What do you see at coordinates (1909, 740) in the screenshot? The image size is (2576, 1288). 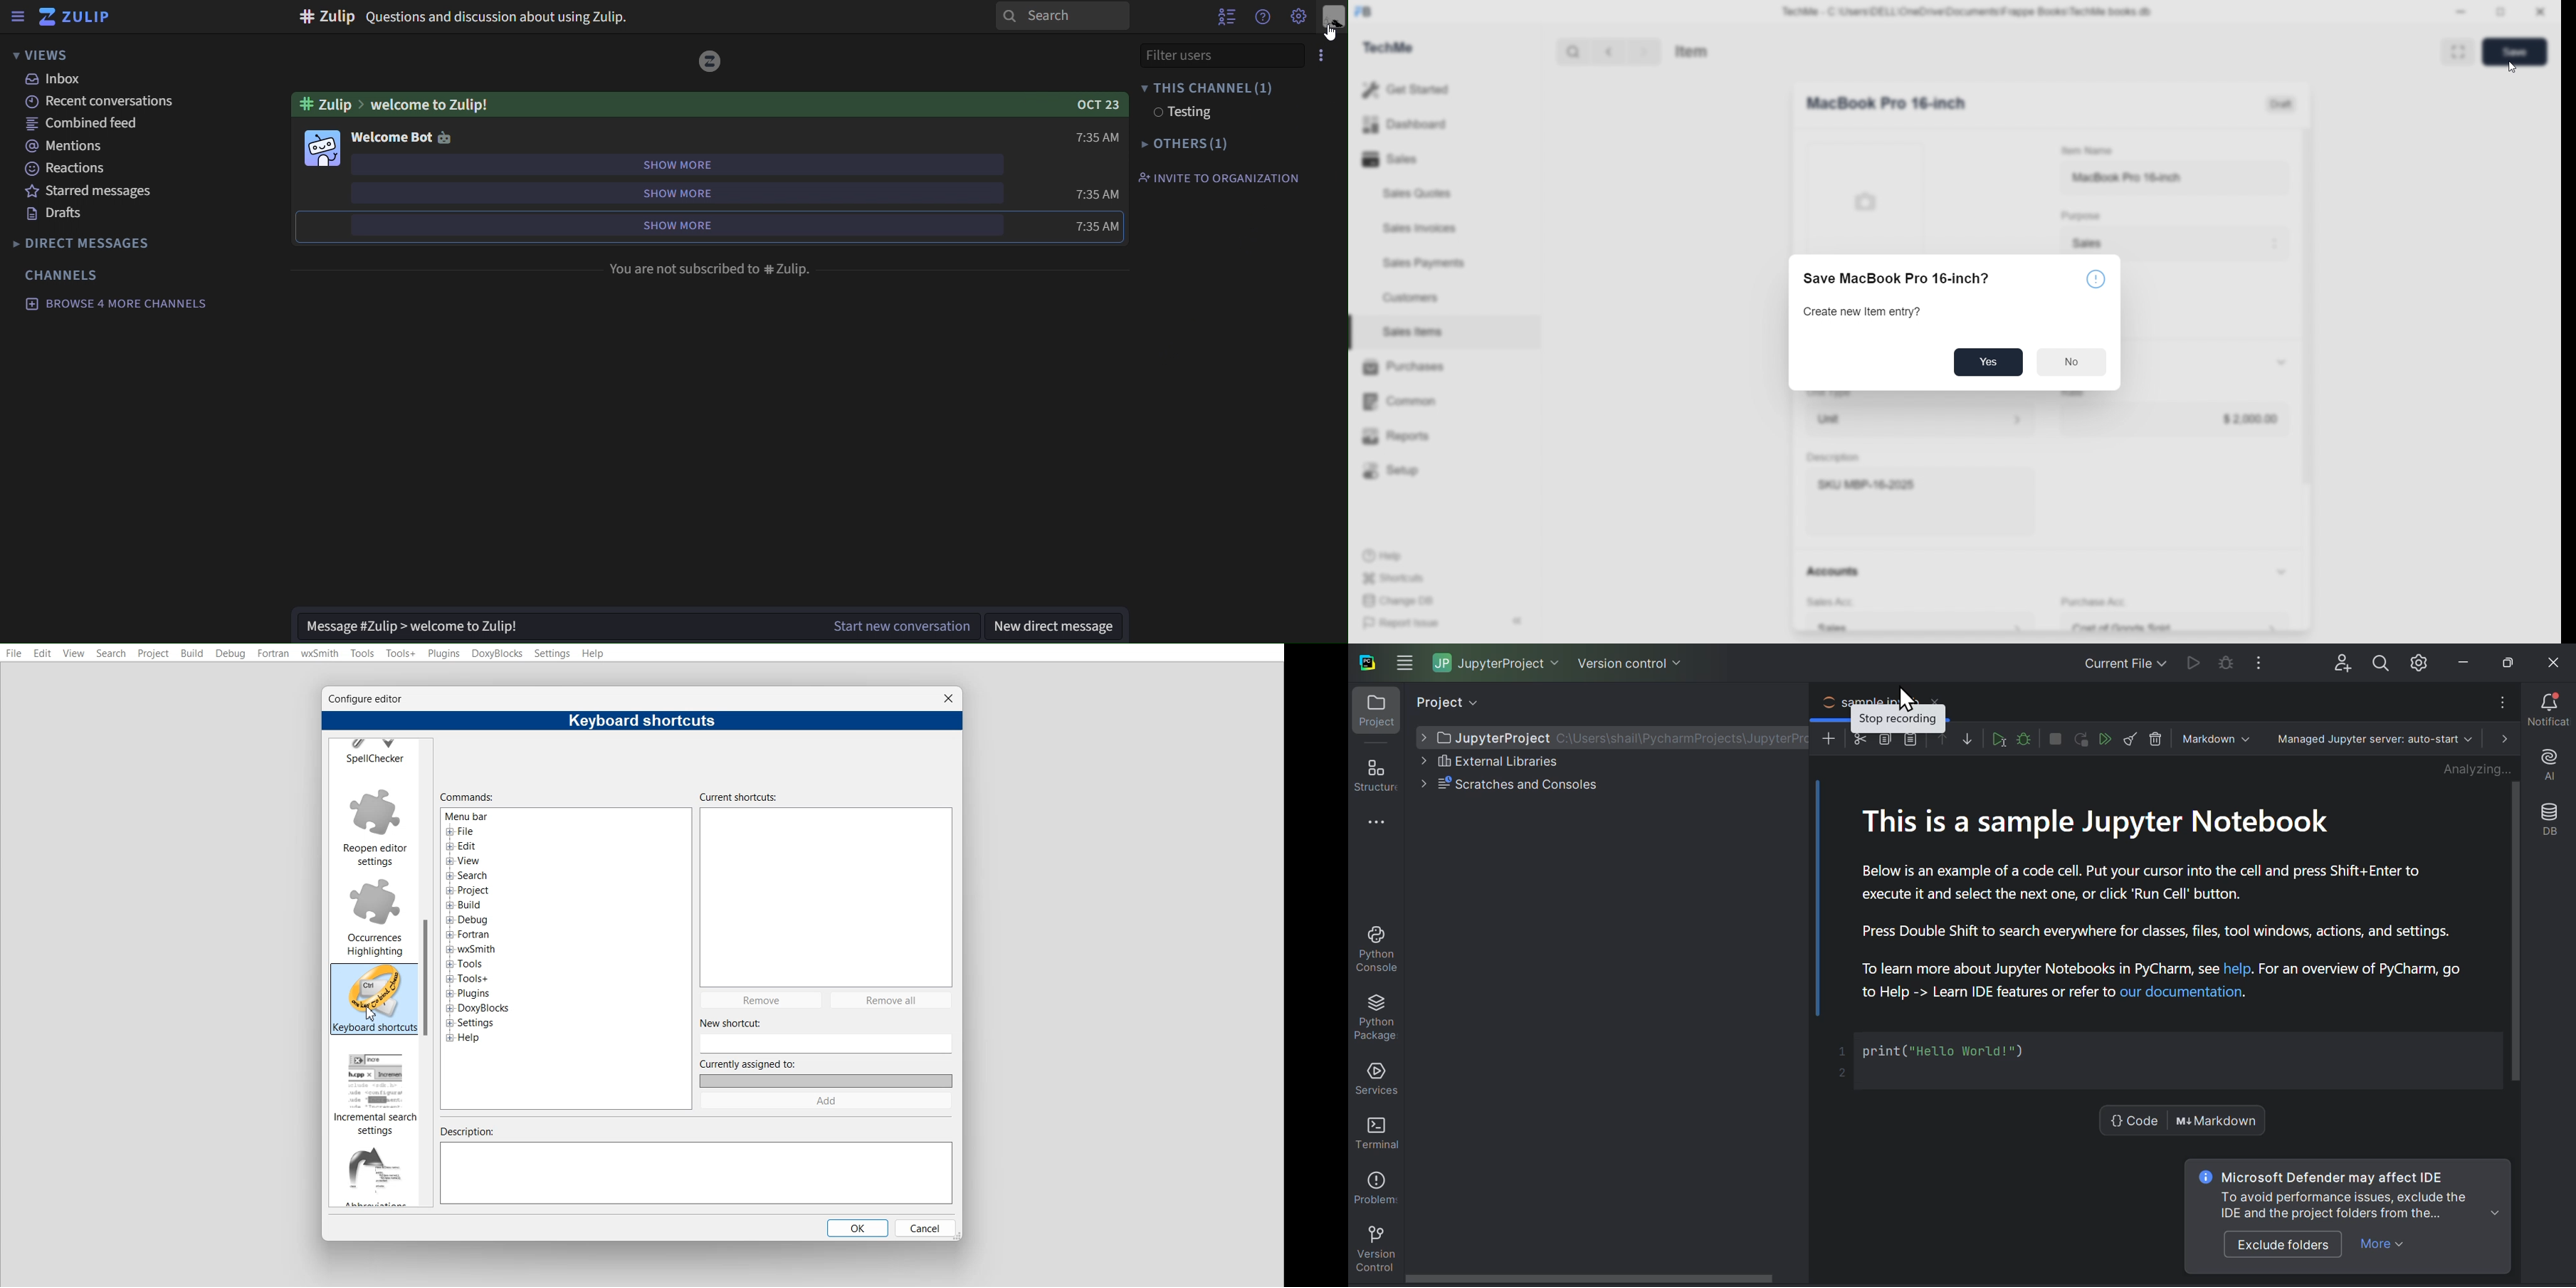 I see `paste below cell` at bounding box center [1909, 740].